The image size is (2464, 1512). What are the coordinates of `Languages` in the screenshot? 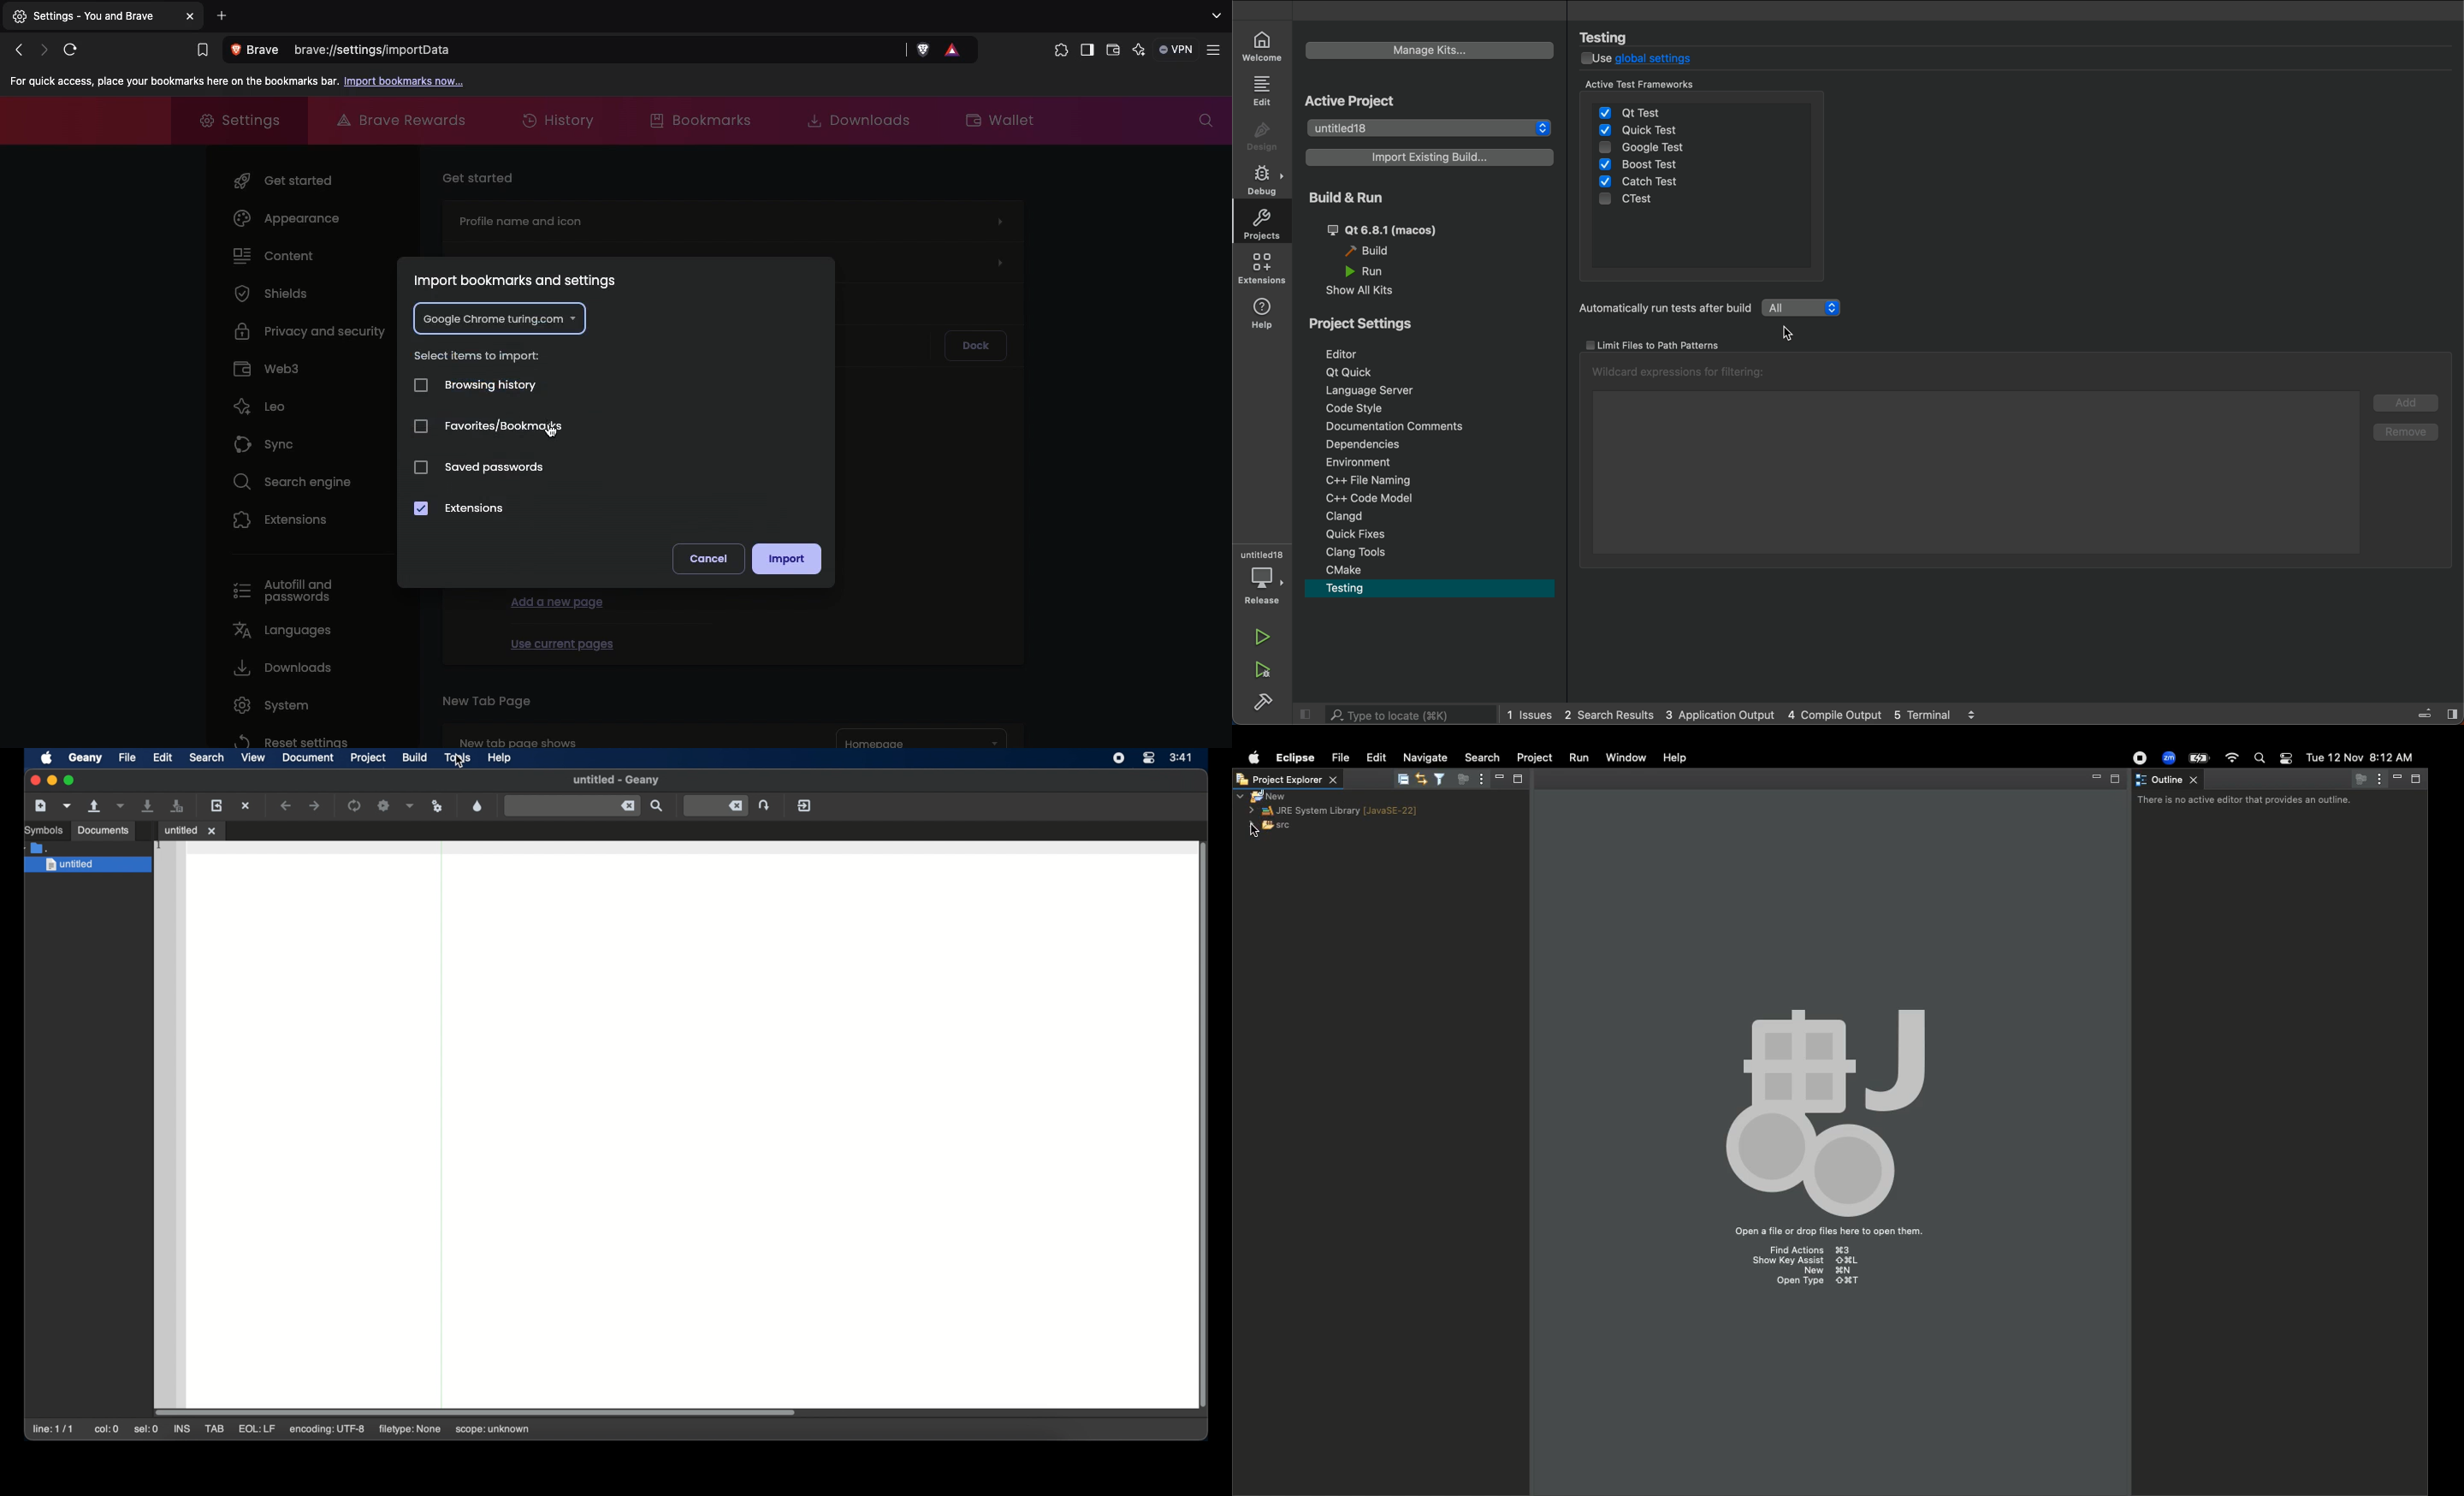 It's located at (280, 629).